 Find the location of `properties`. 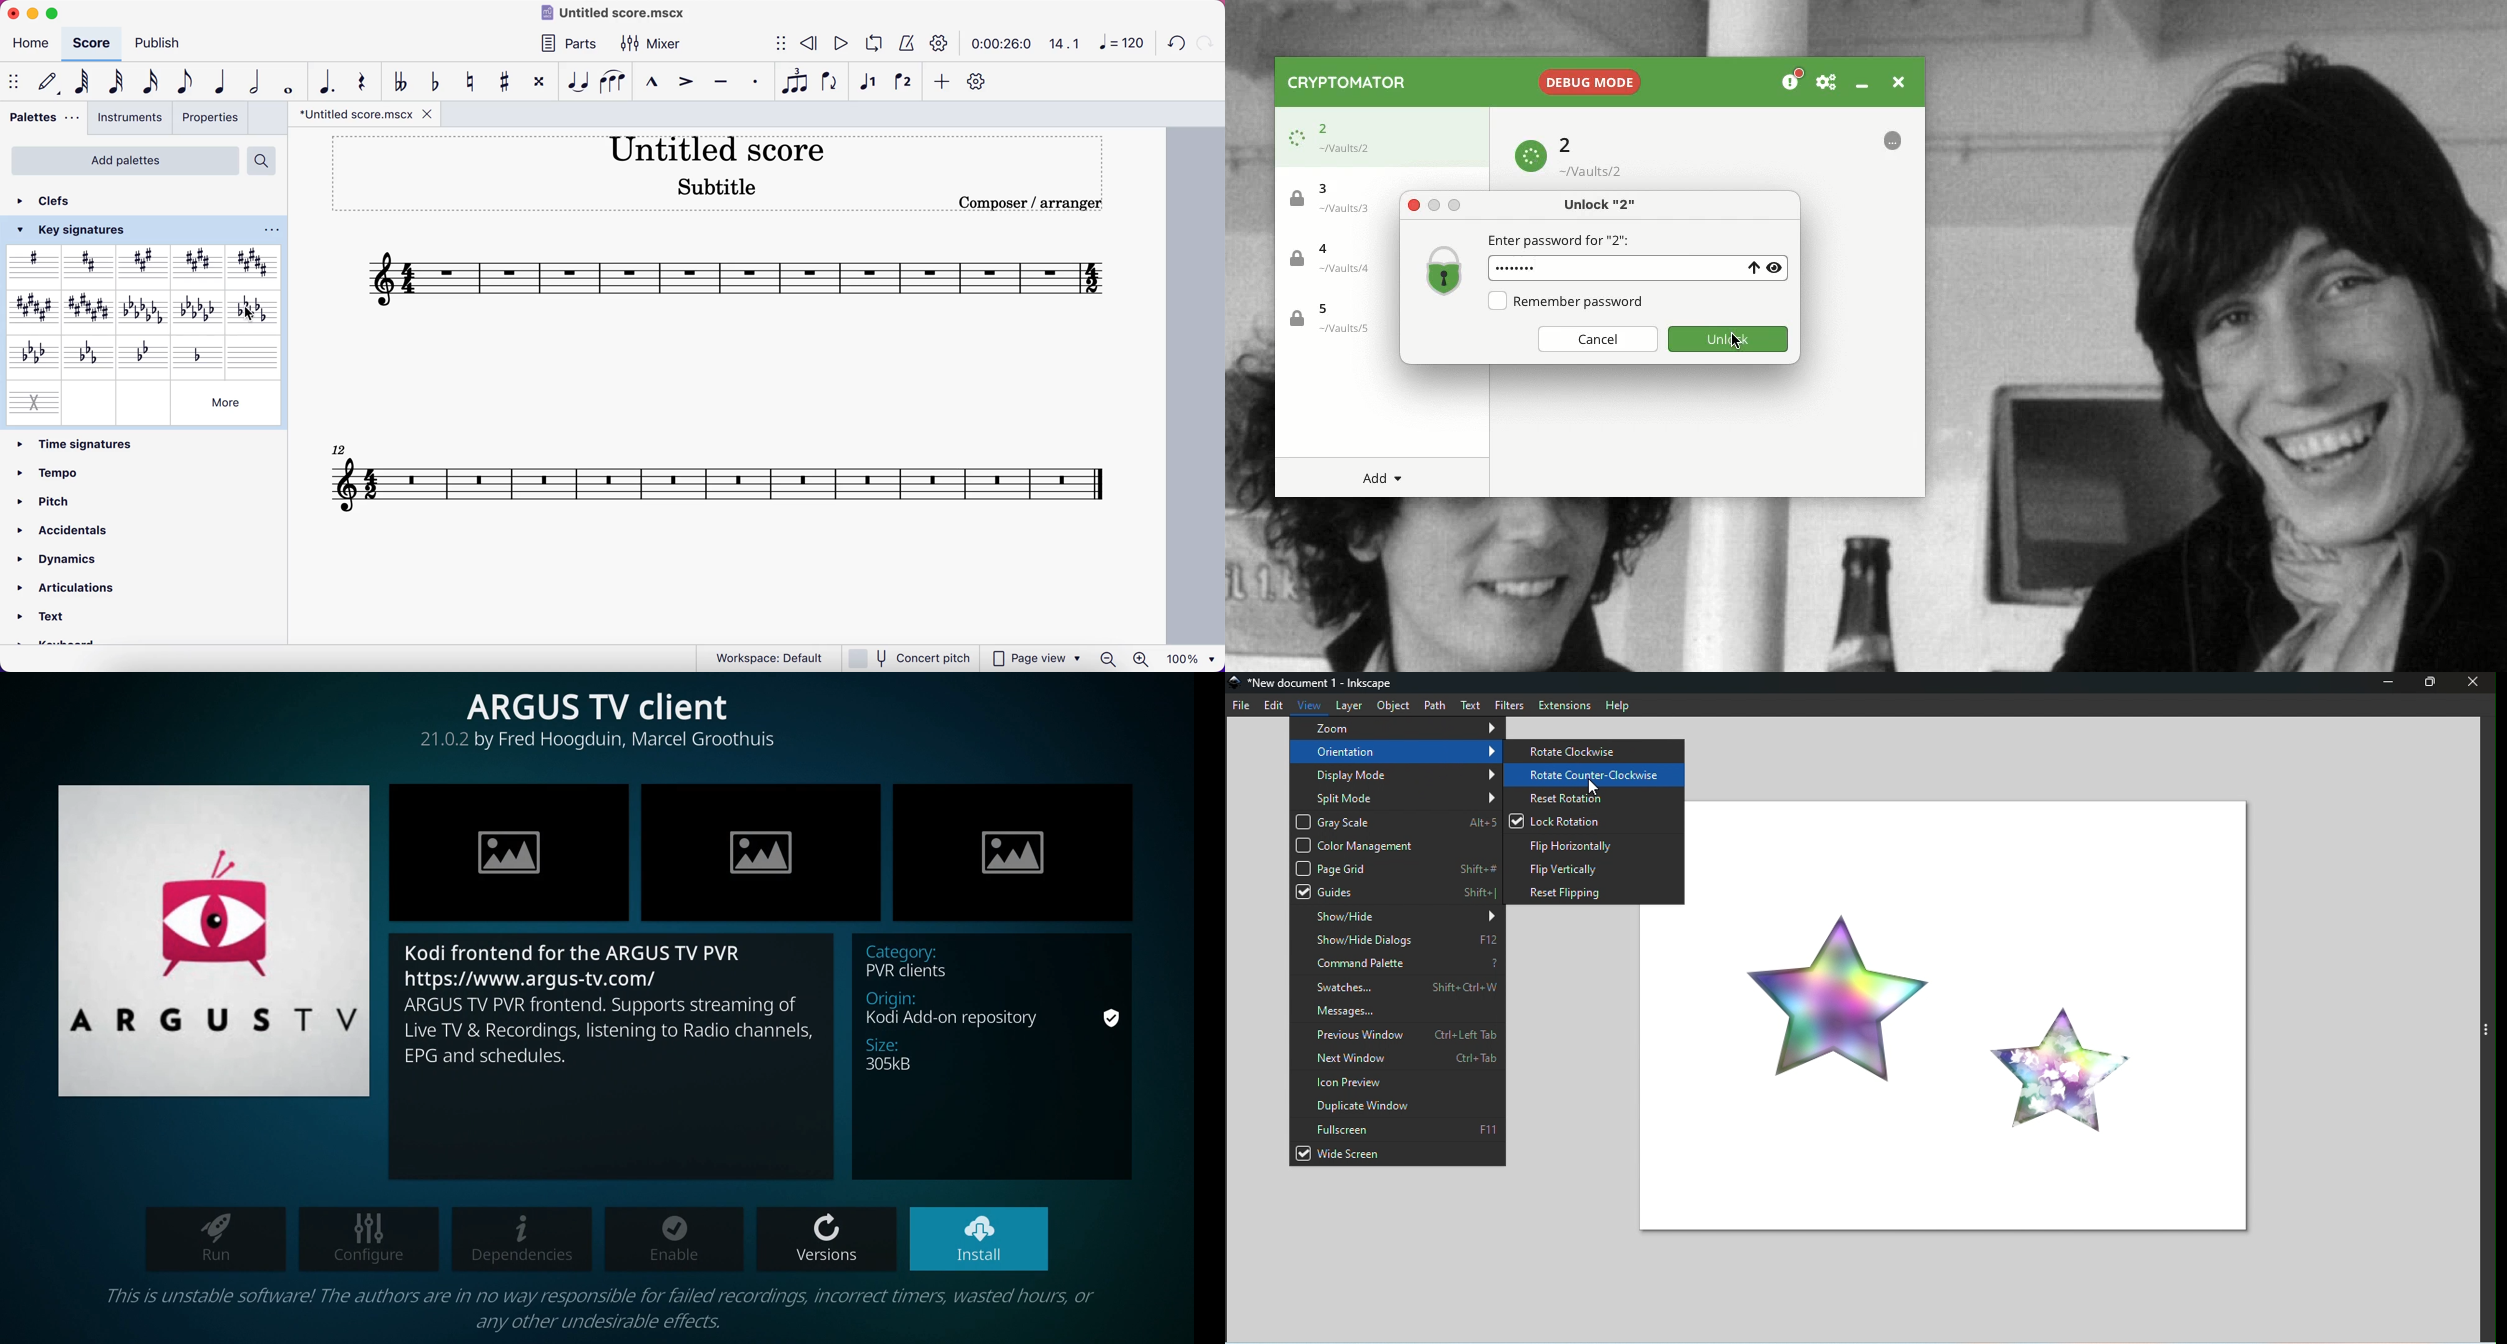

properties is located at coordinates (212, 119).